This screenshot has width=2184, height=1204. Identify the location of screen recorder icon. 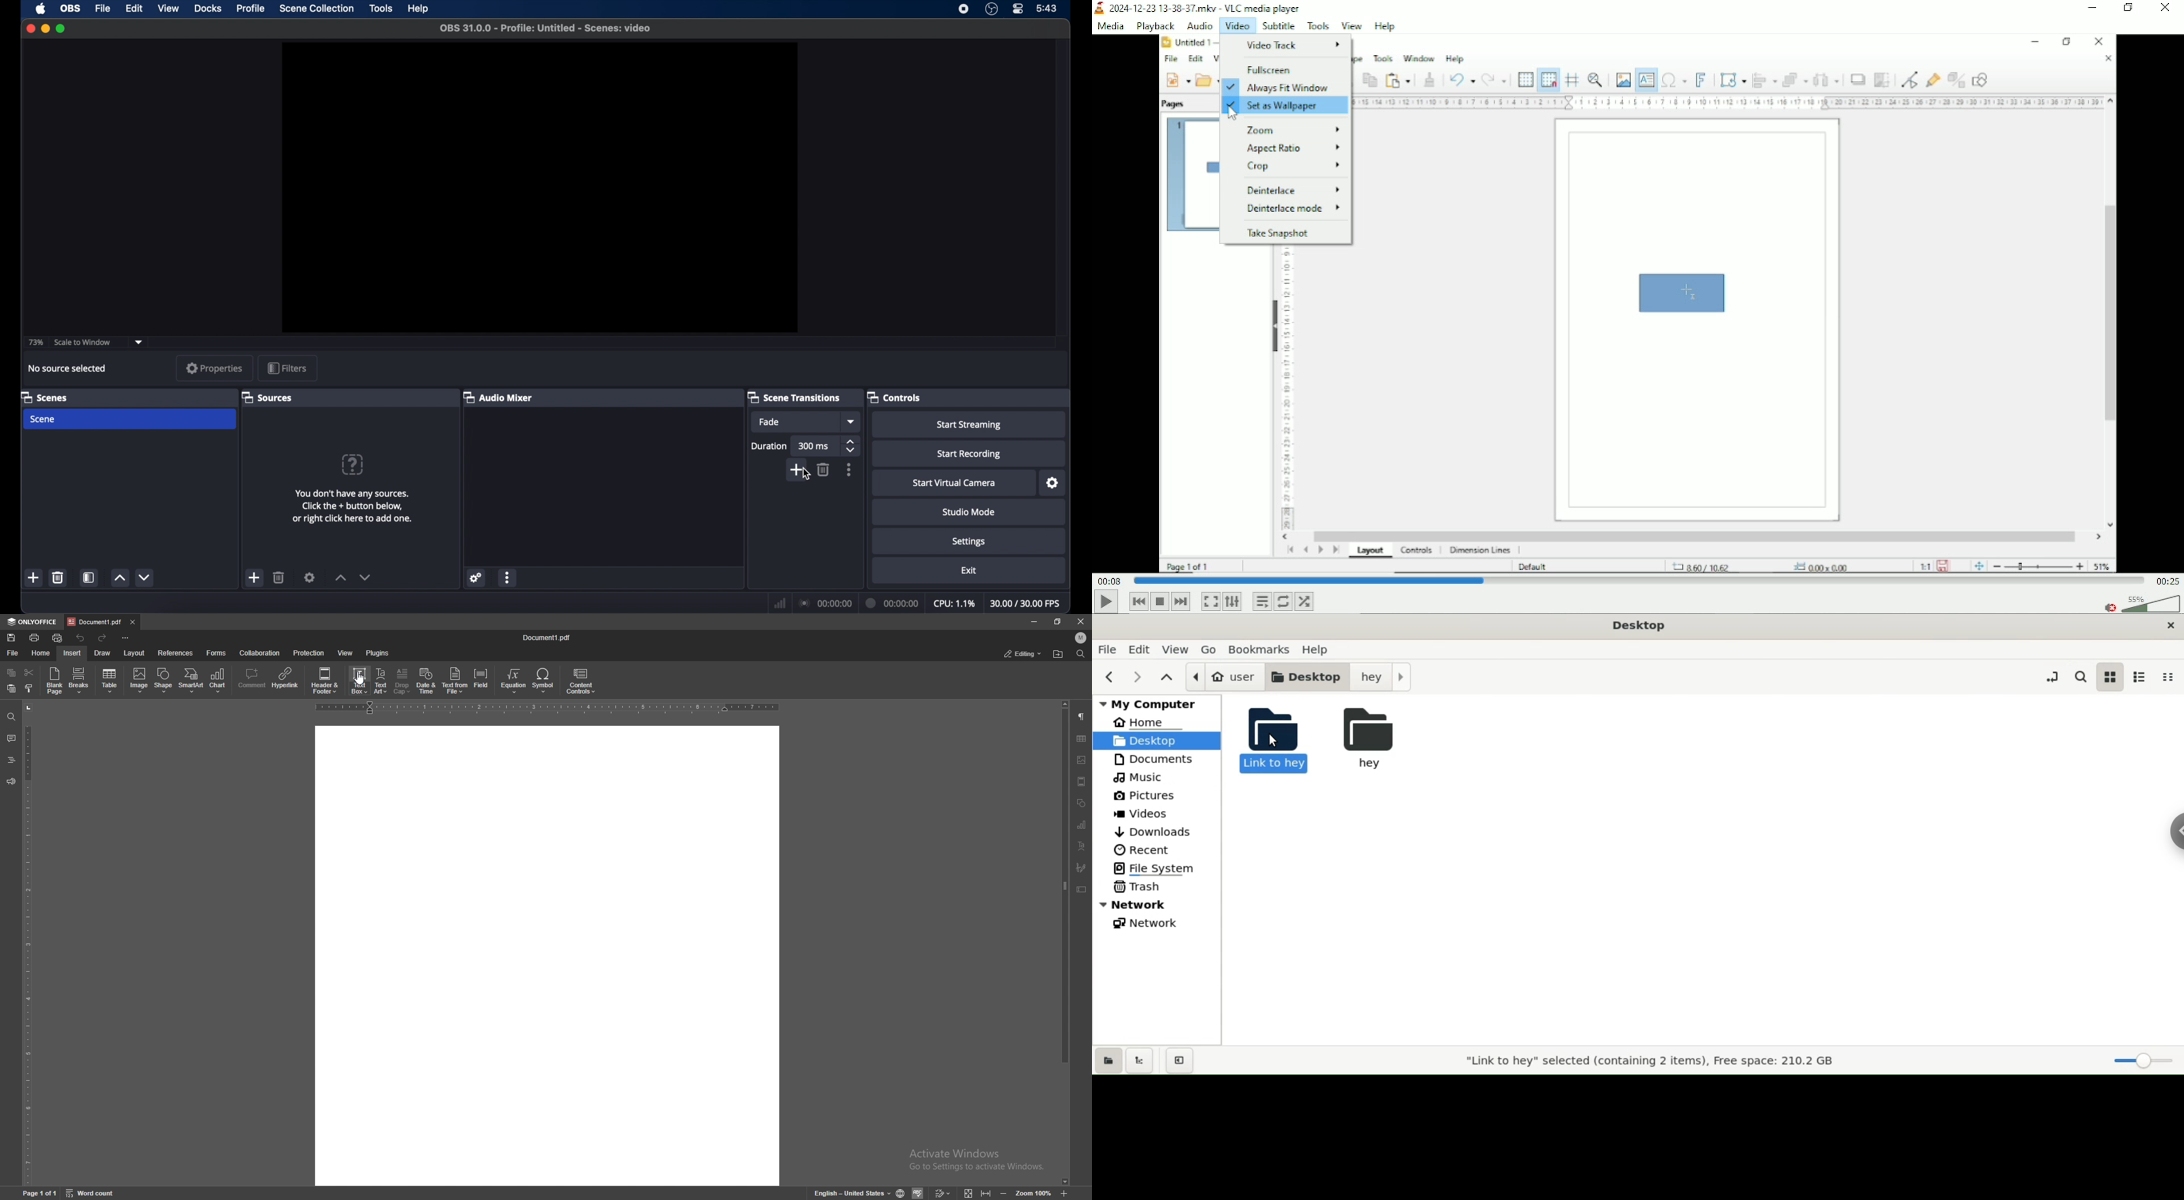
(963, 9).